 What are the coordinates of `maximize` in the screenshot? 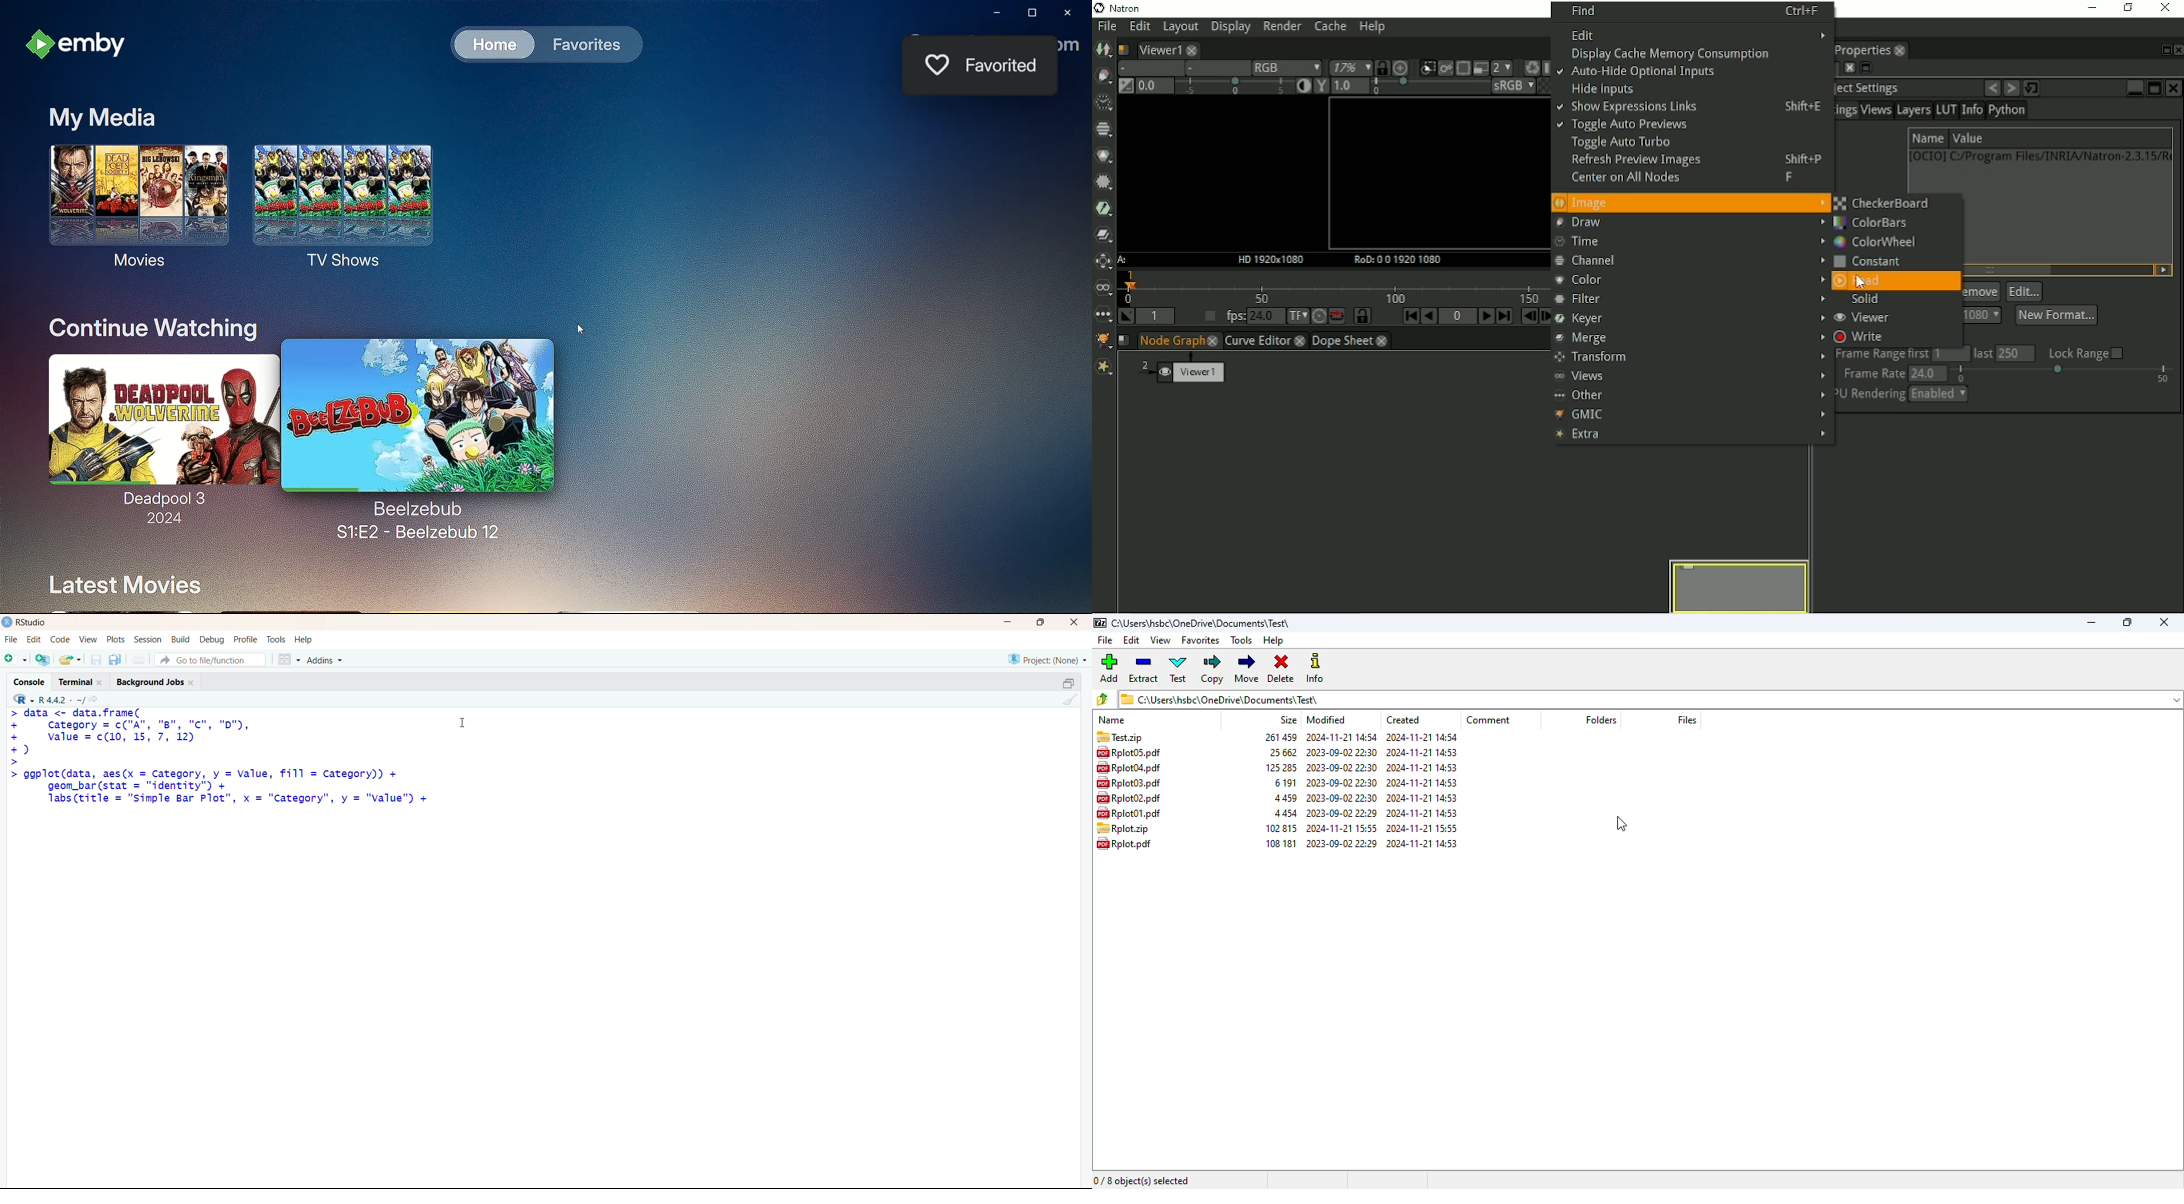 It's located at (1044, 622).